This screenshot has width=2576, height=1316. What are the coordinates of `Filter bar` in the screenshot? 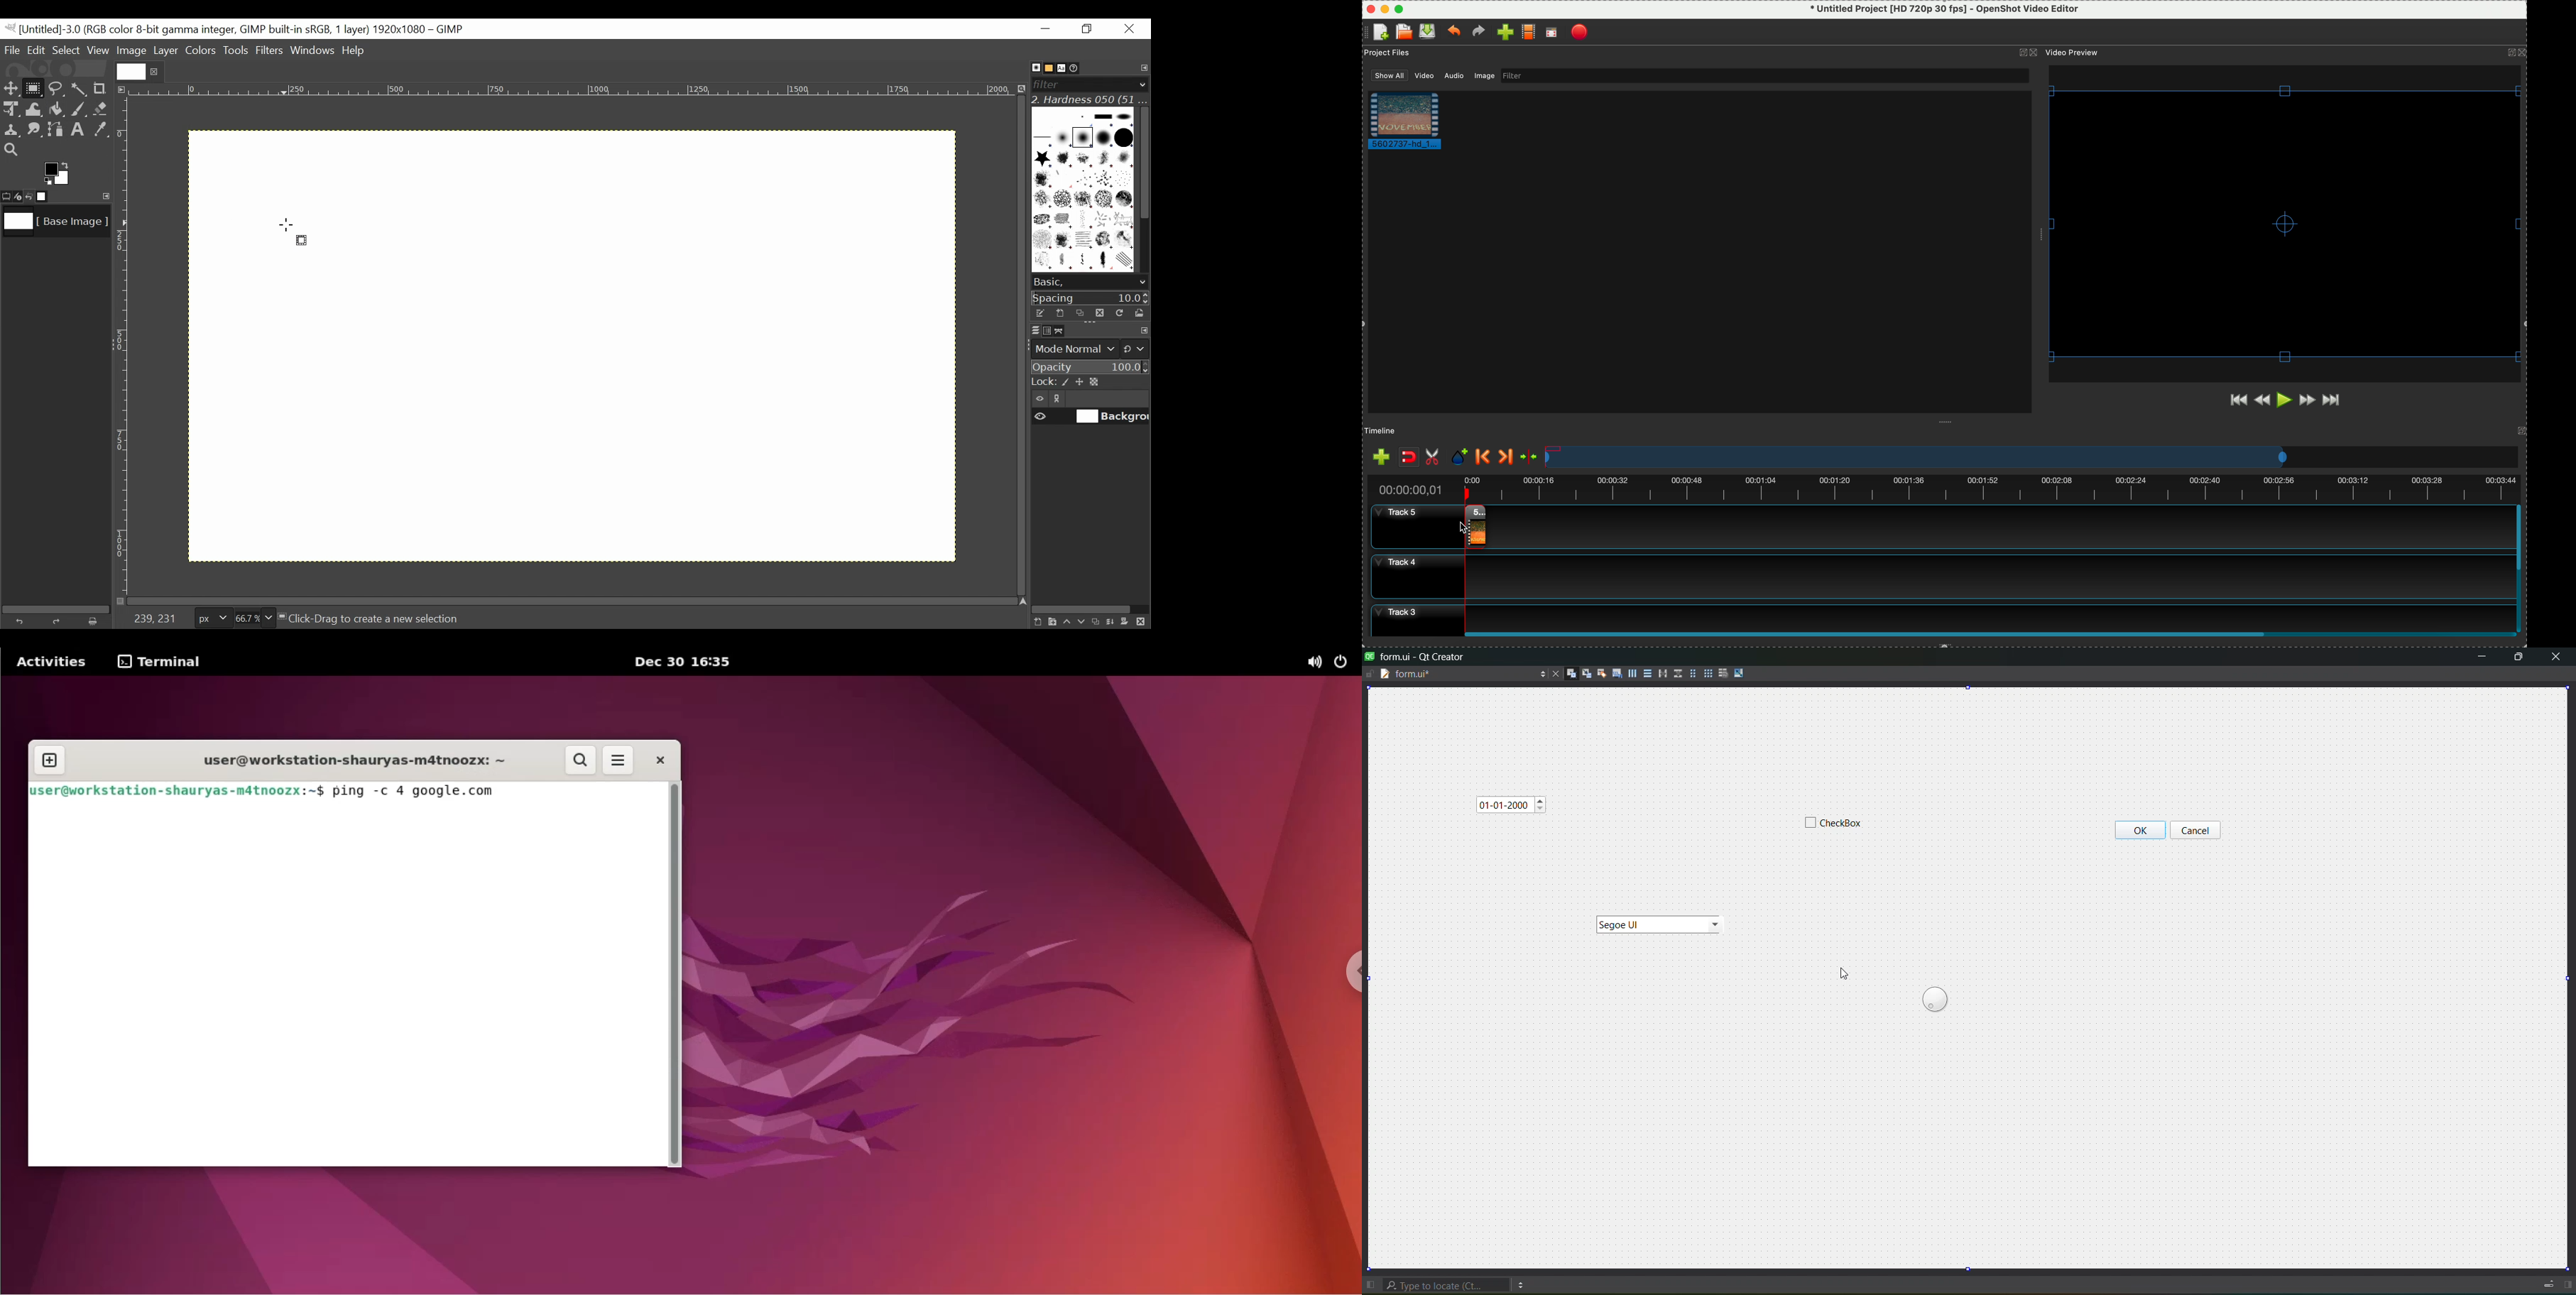 It's located at (1089, 83).